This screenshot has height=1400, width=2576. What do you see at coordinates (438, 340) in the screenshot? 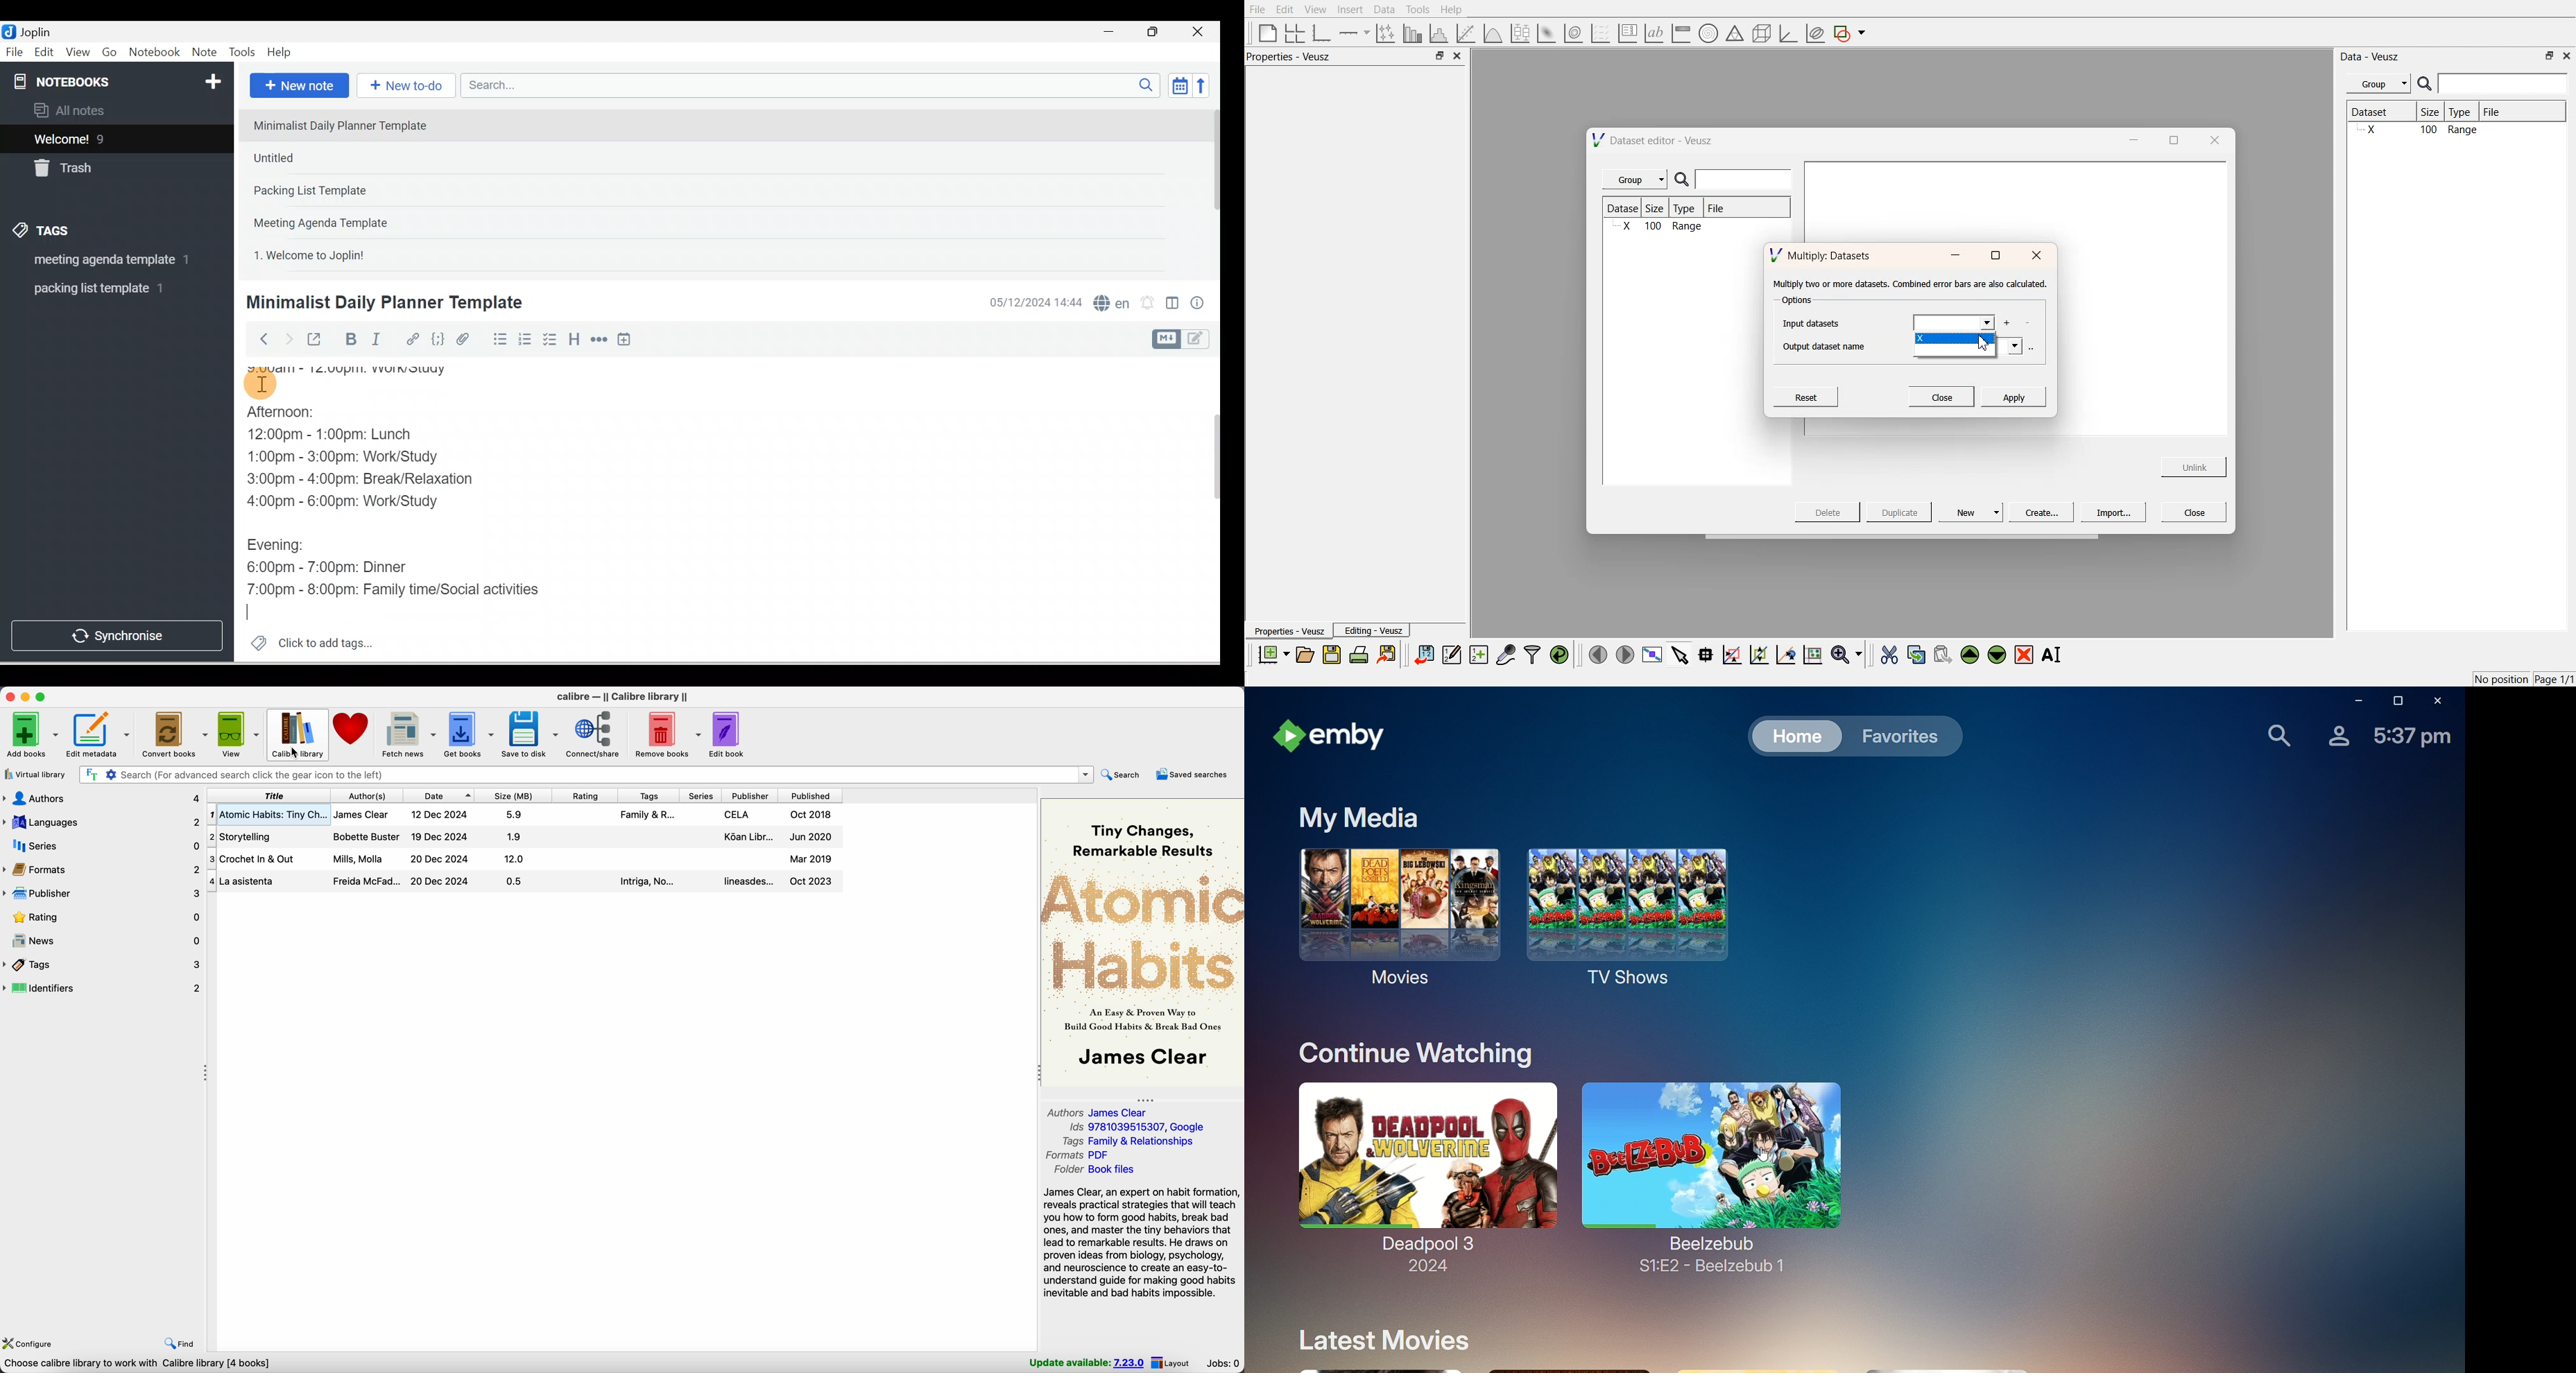
I see `Code` at bounding box center [438, 340].